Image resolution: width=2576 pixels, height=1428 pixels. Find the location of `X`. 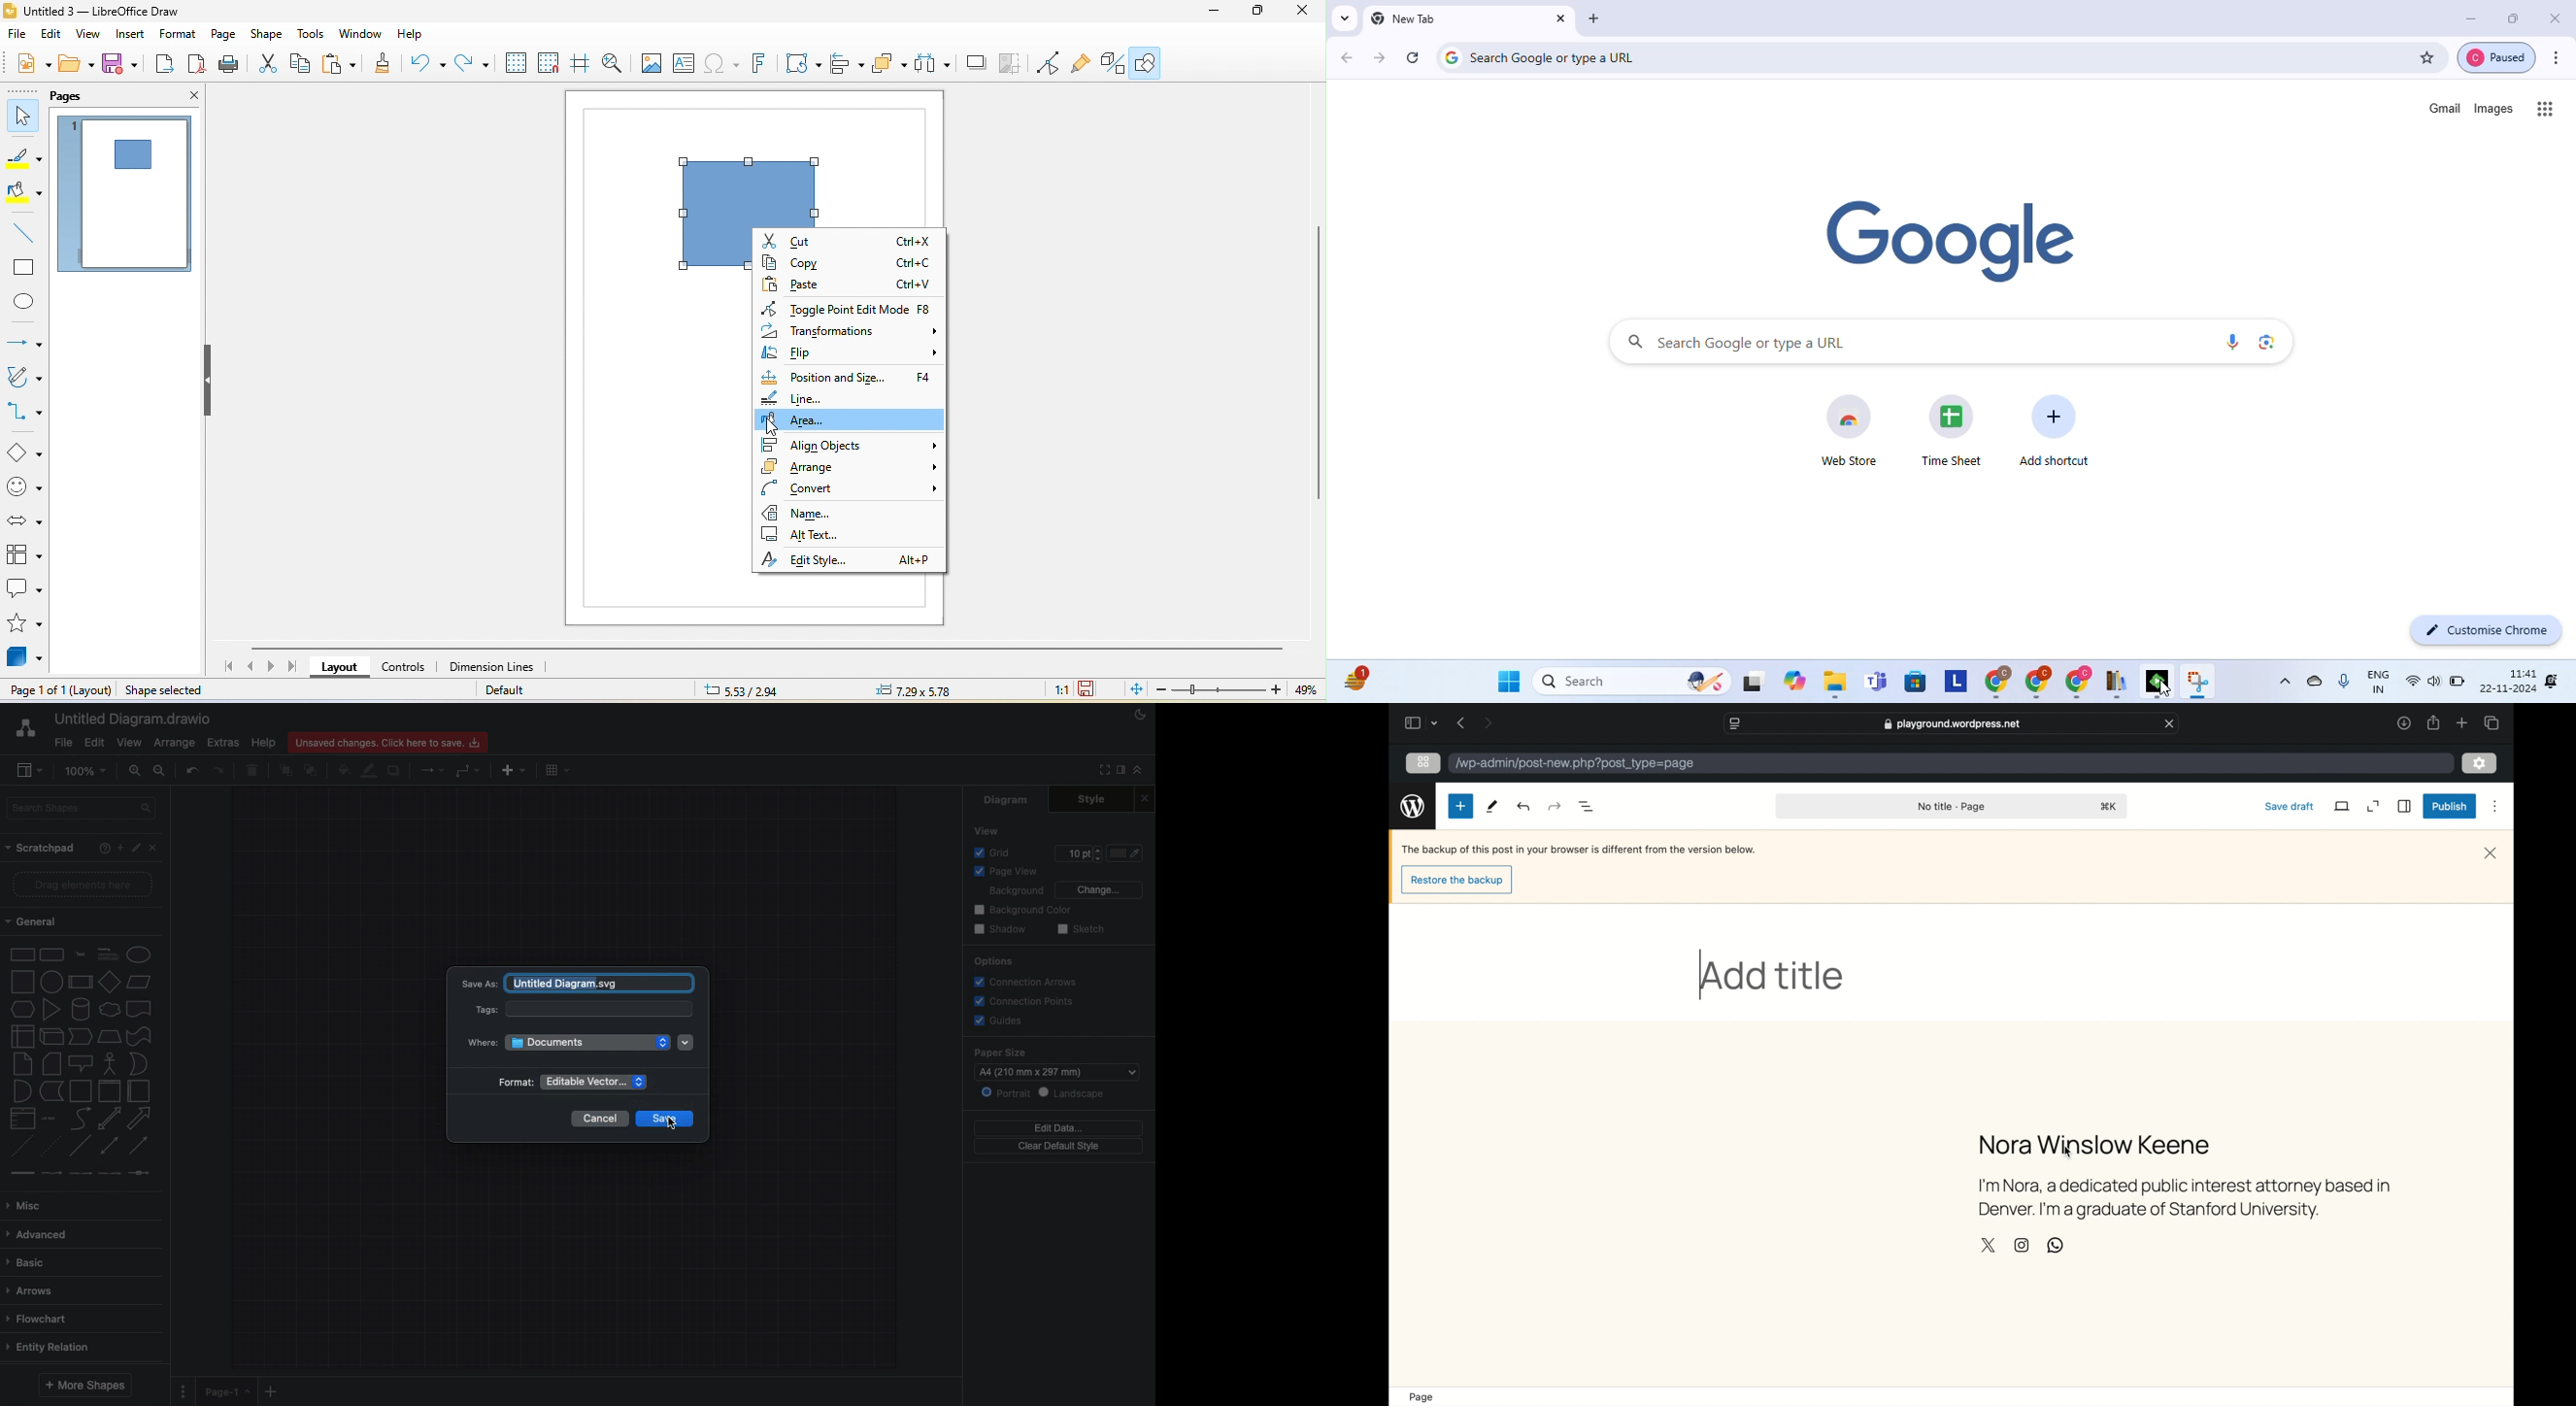

X is located at coordinates (1988, 1245).